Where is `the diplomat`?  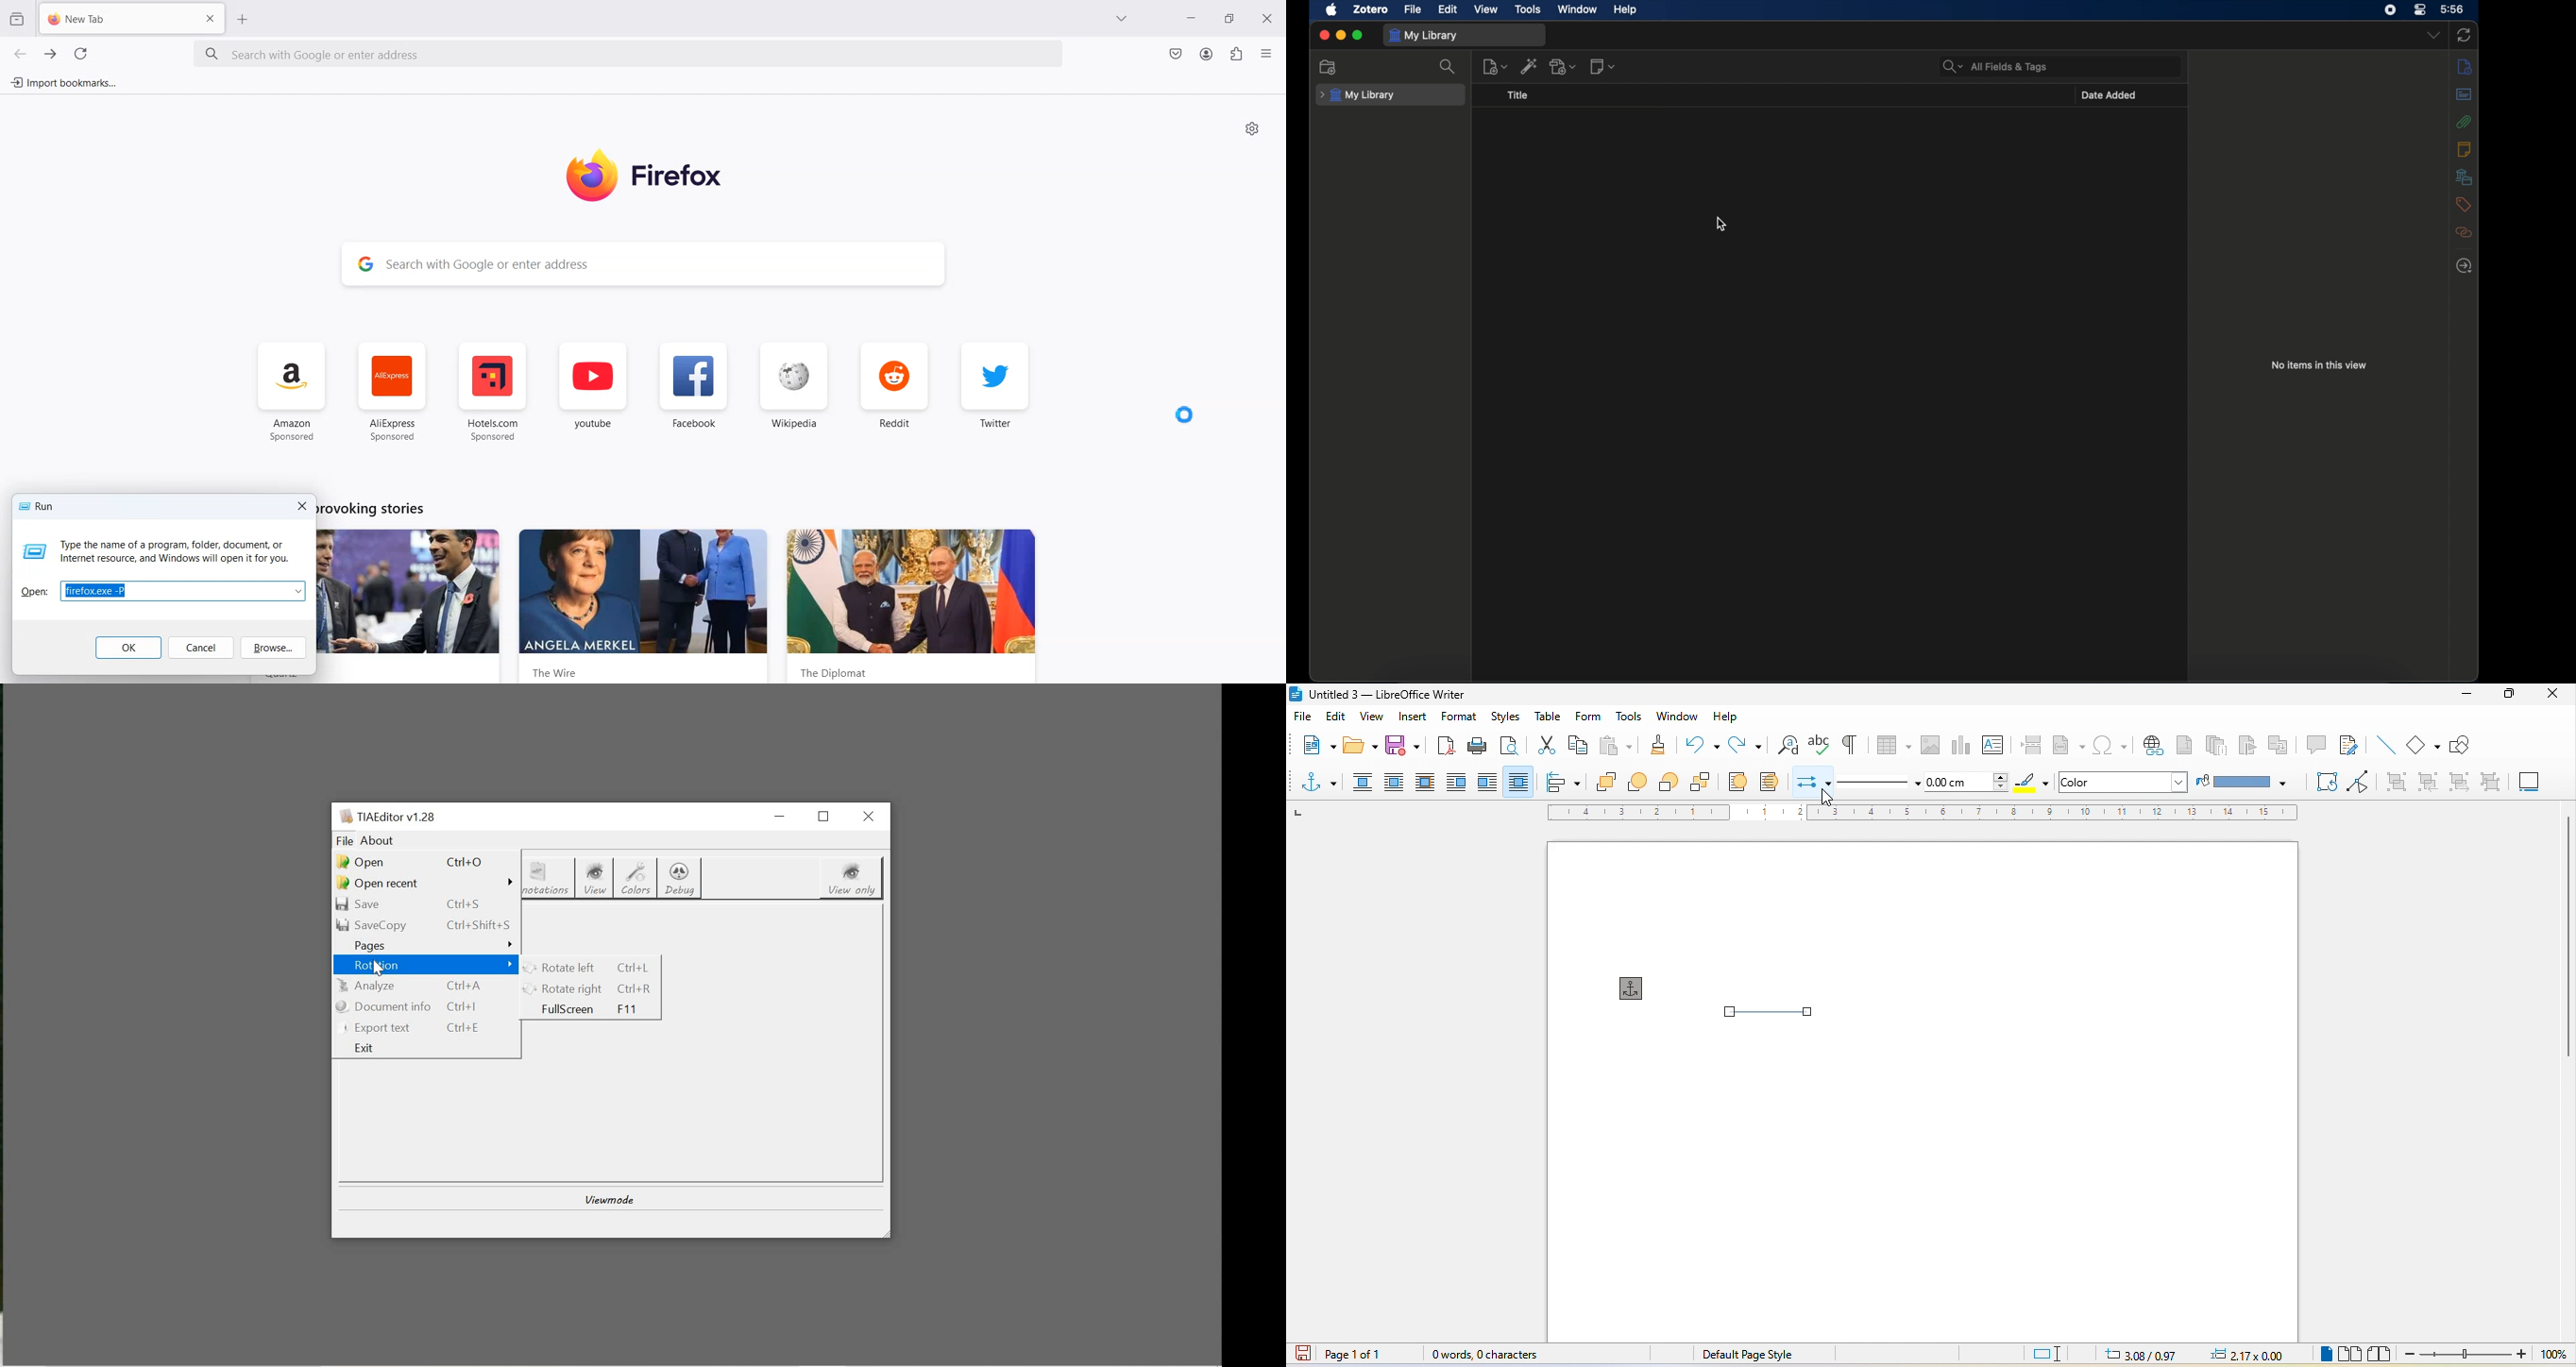
the diplomat is located at coordinates (912, 606).